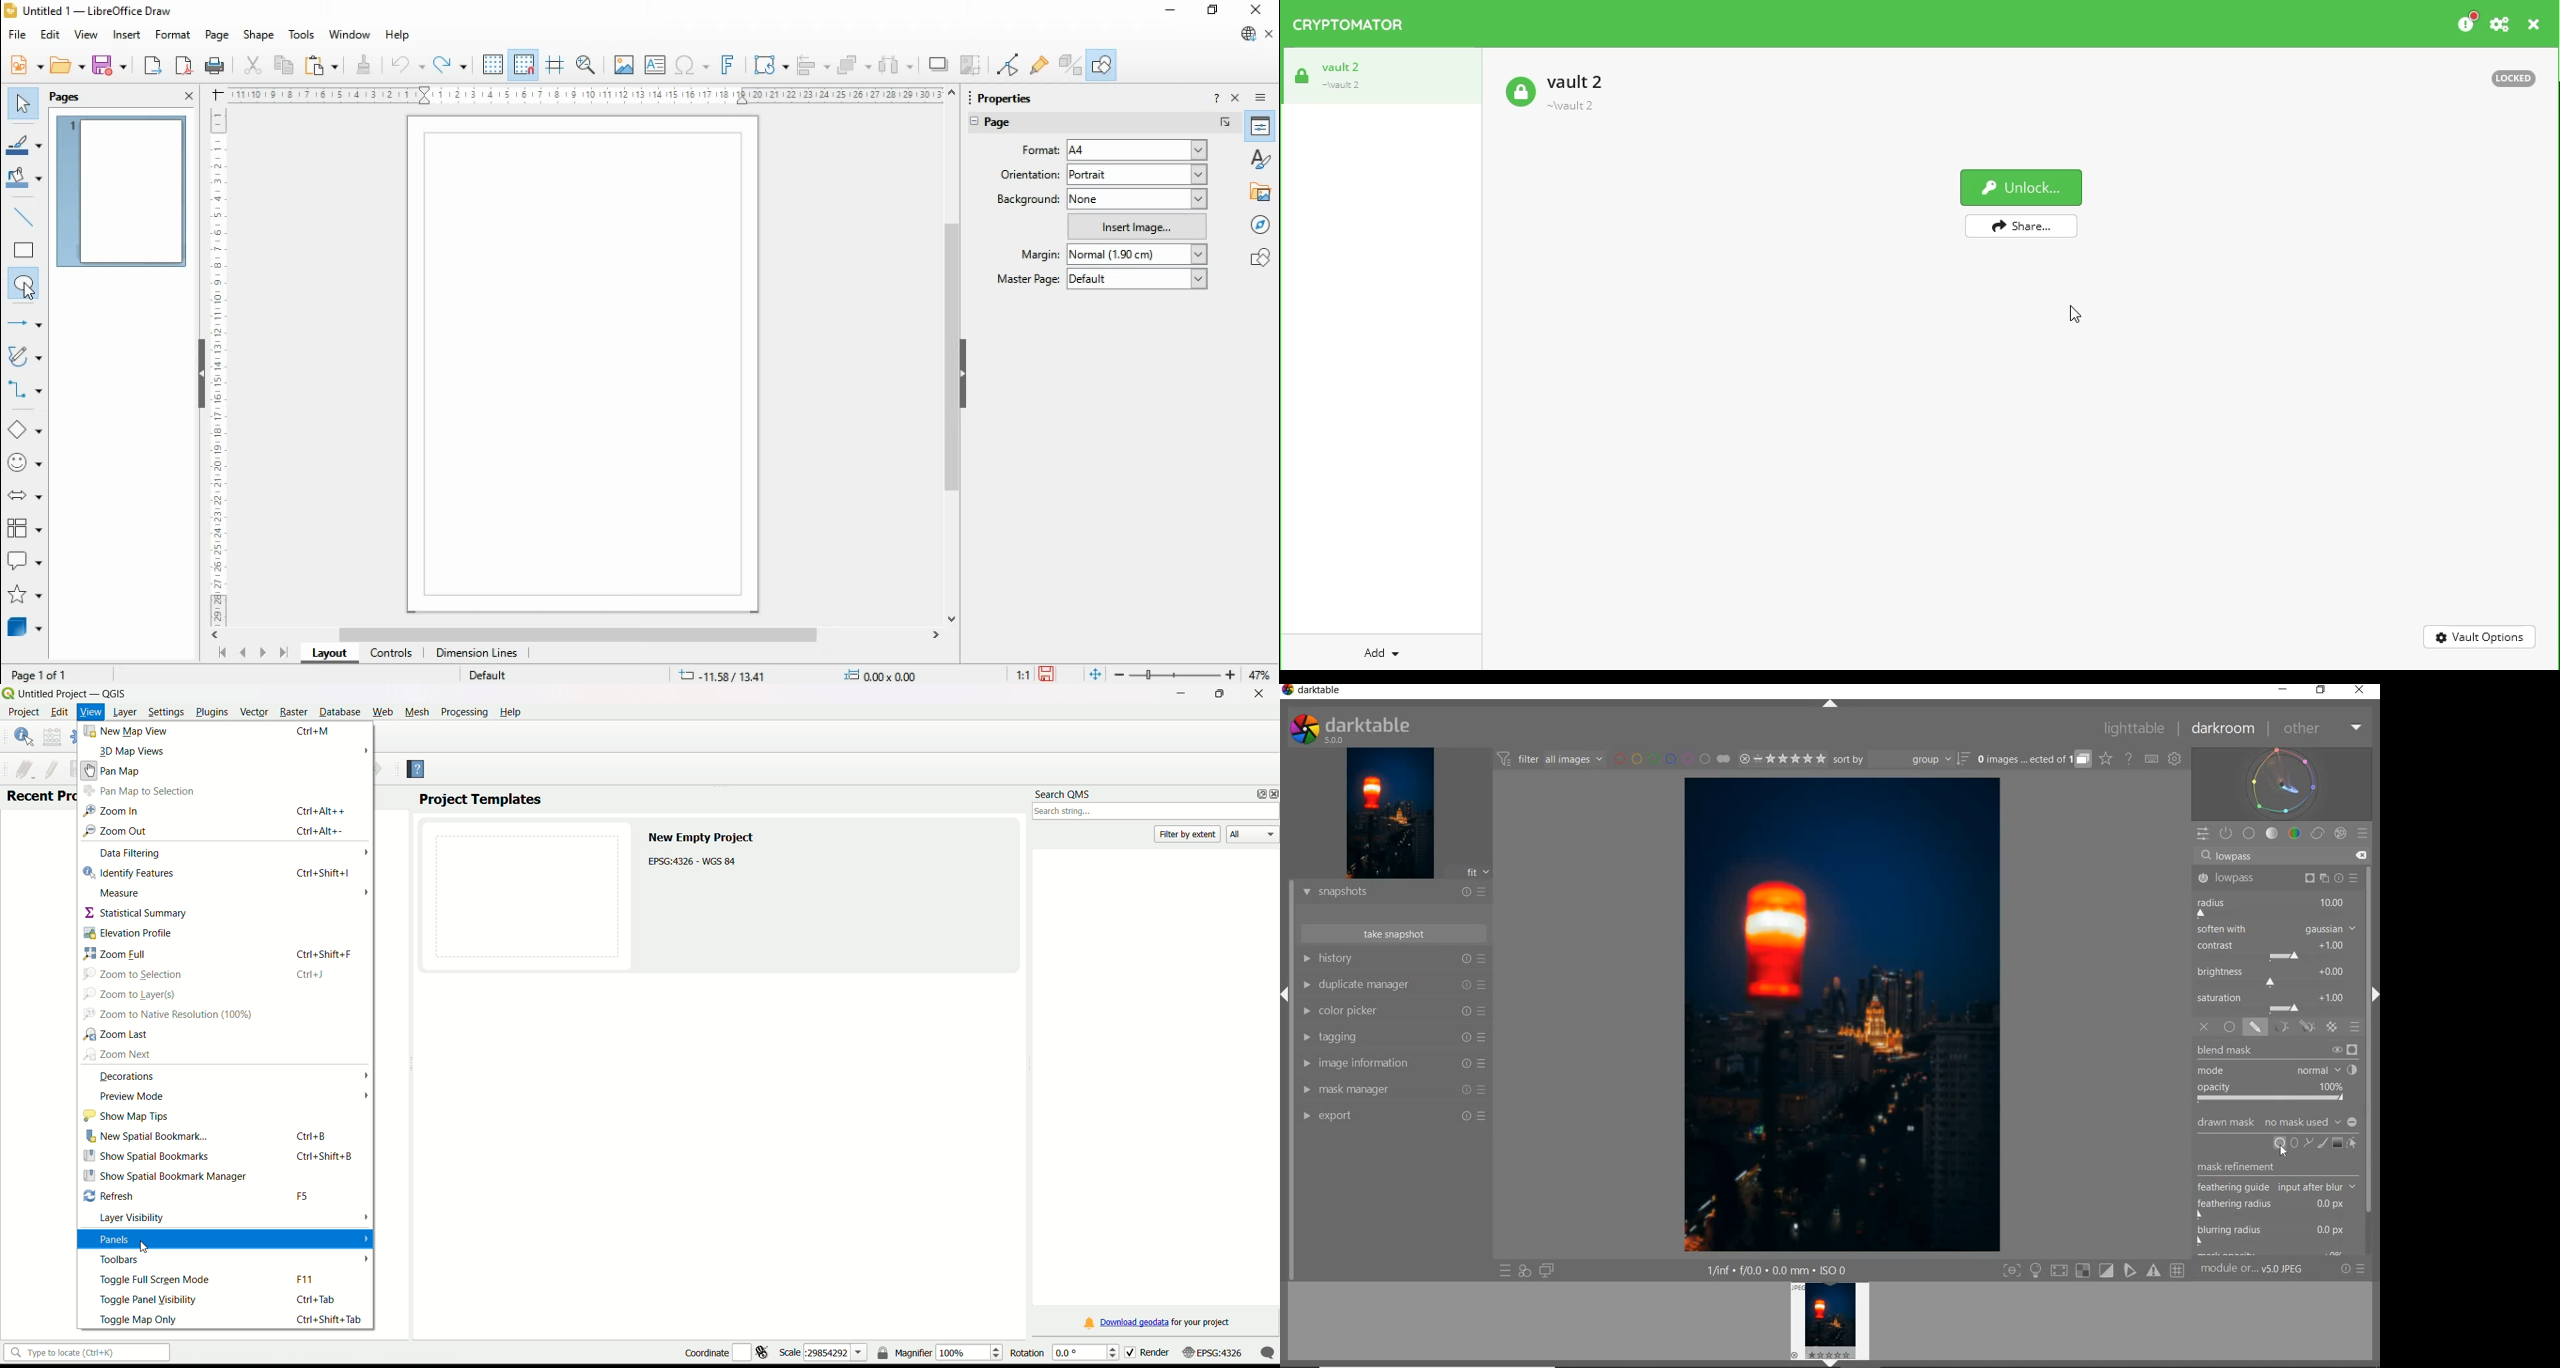 Image resolution: width=2576 pixels, height=1372 pixels. What do you see at coordinates (1135, 254) in the screenshot?
I see `normal(1.90cm)` at bounding box center [1135, 254].